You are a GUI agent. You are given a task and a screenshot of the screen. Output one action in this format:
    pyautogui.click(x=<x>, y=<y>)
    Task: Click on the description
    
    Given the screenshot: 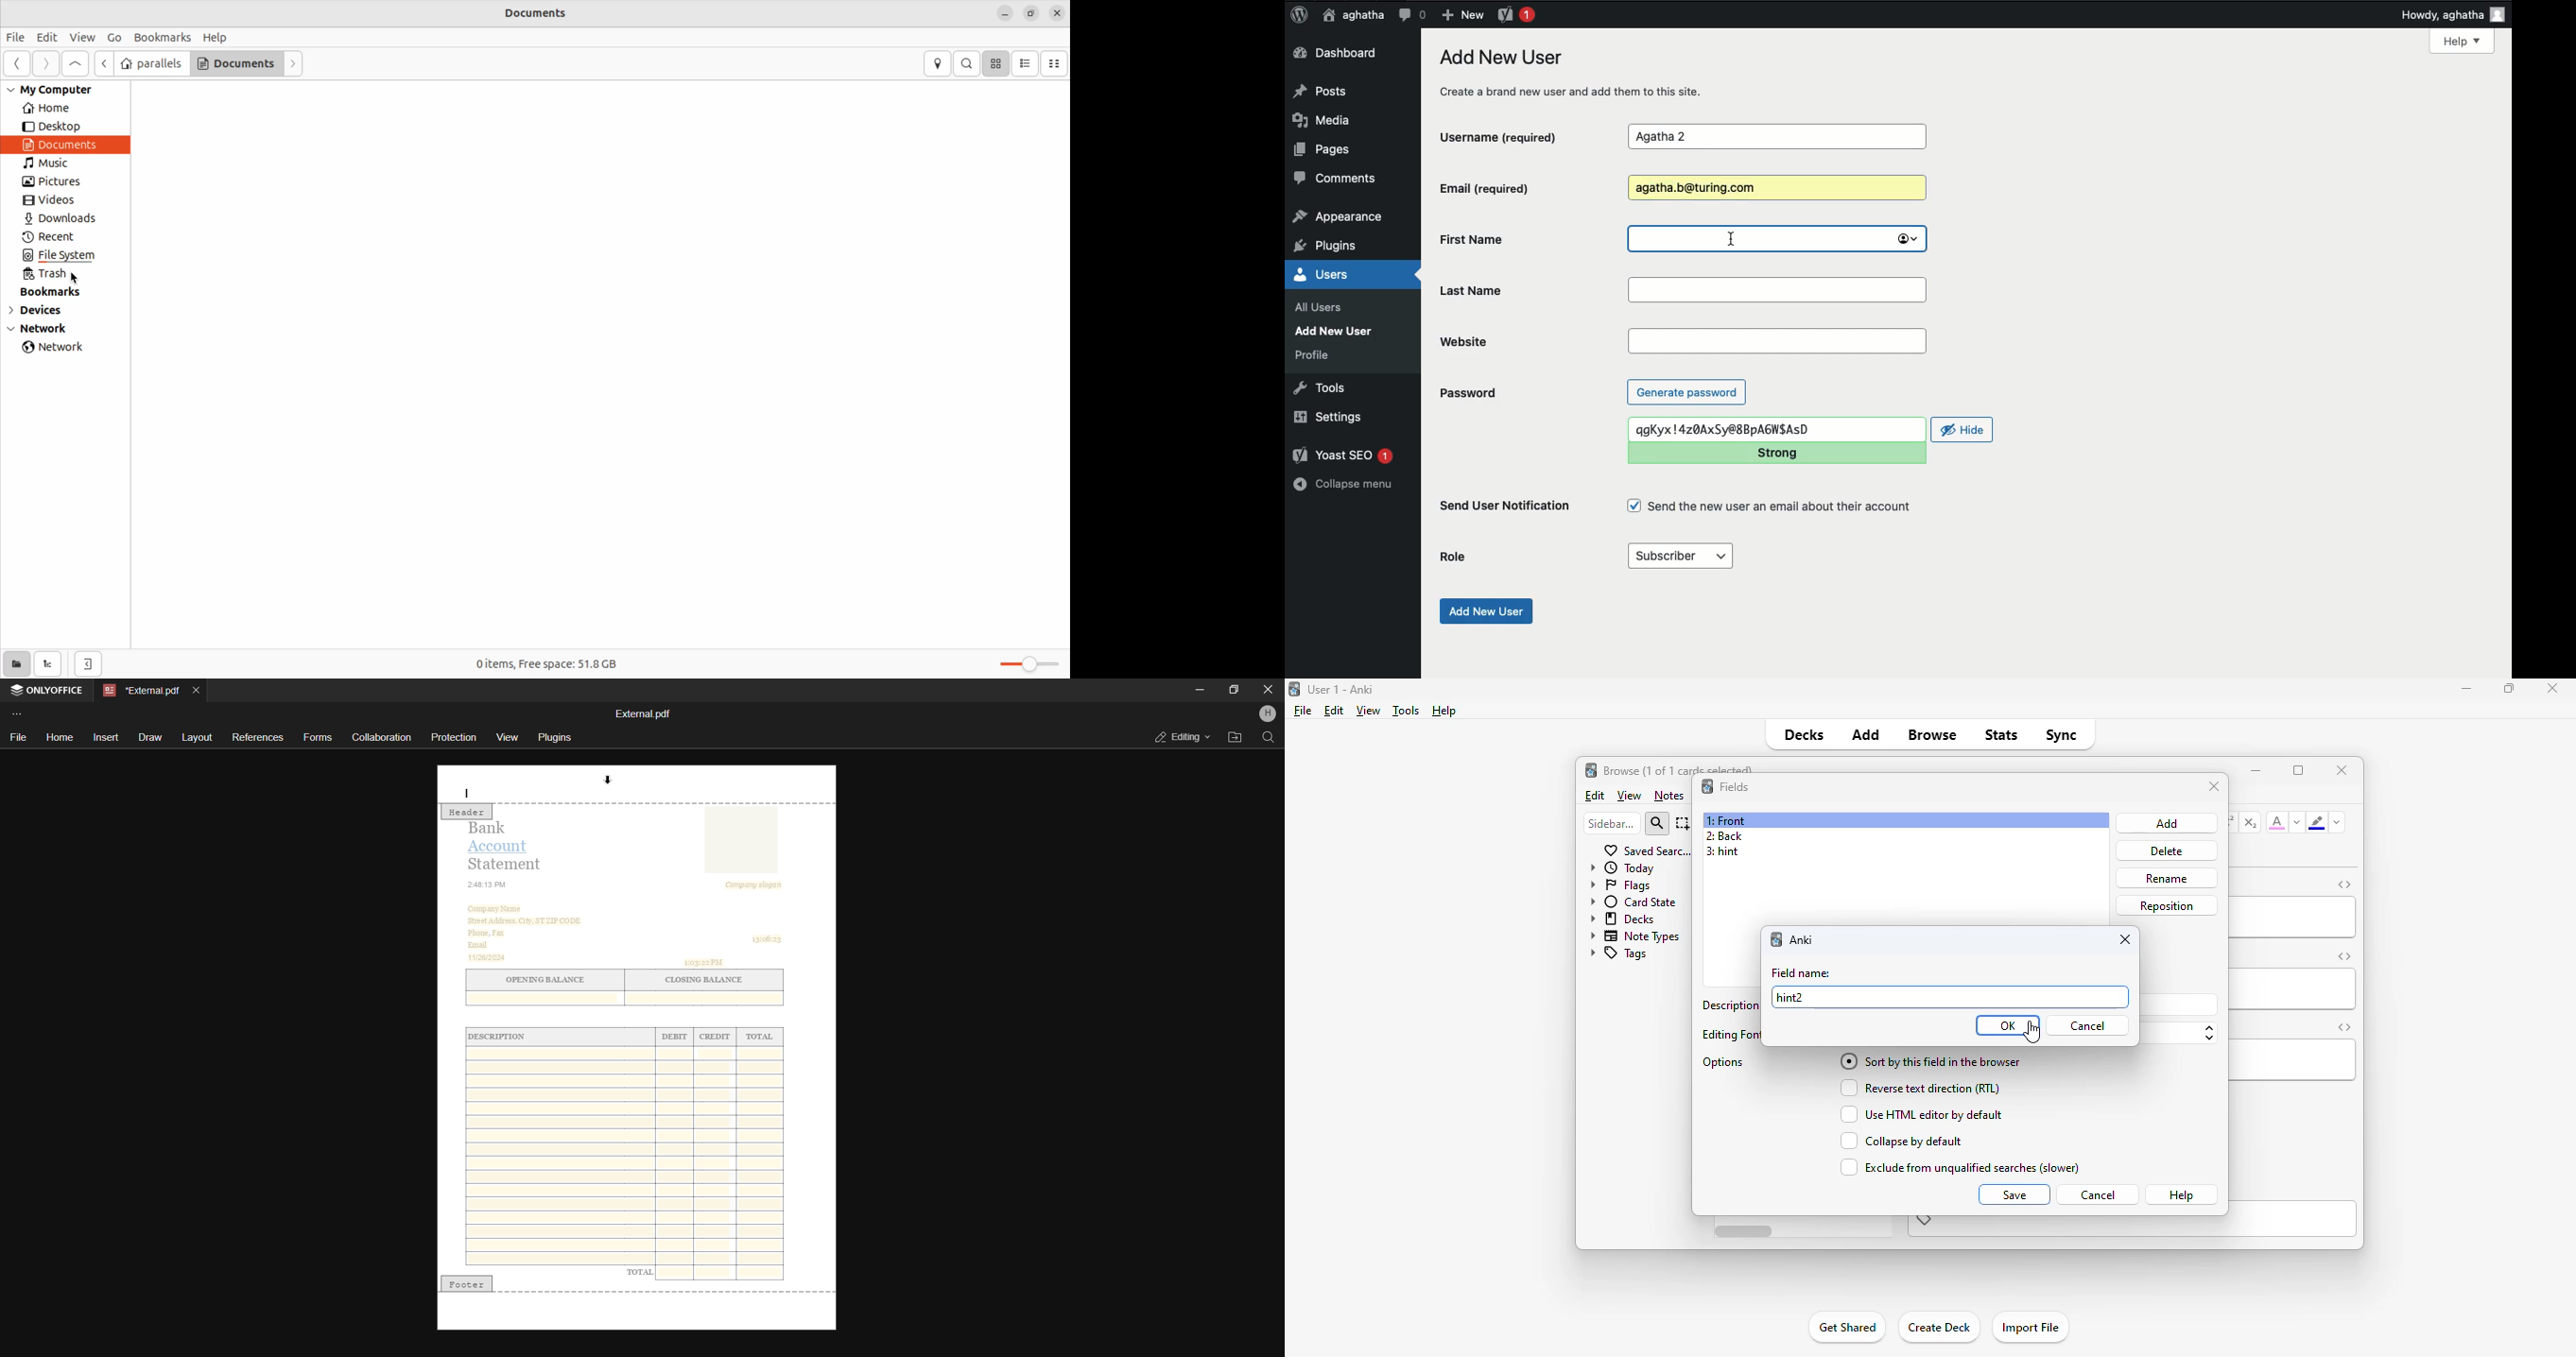 What is the action you would take?
    pyautogui.click(x=1730, y=1004)
    